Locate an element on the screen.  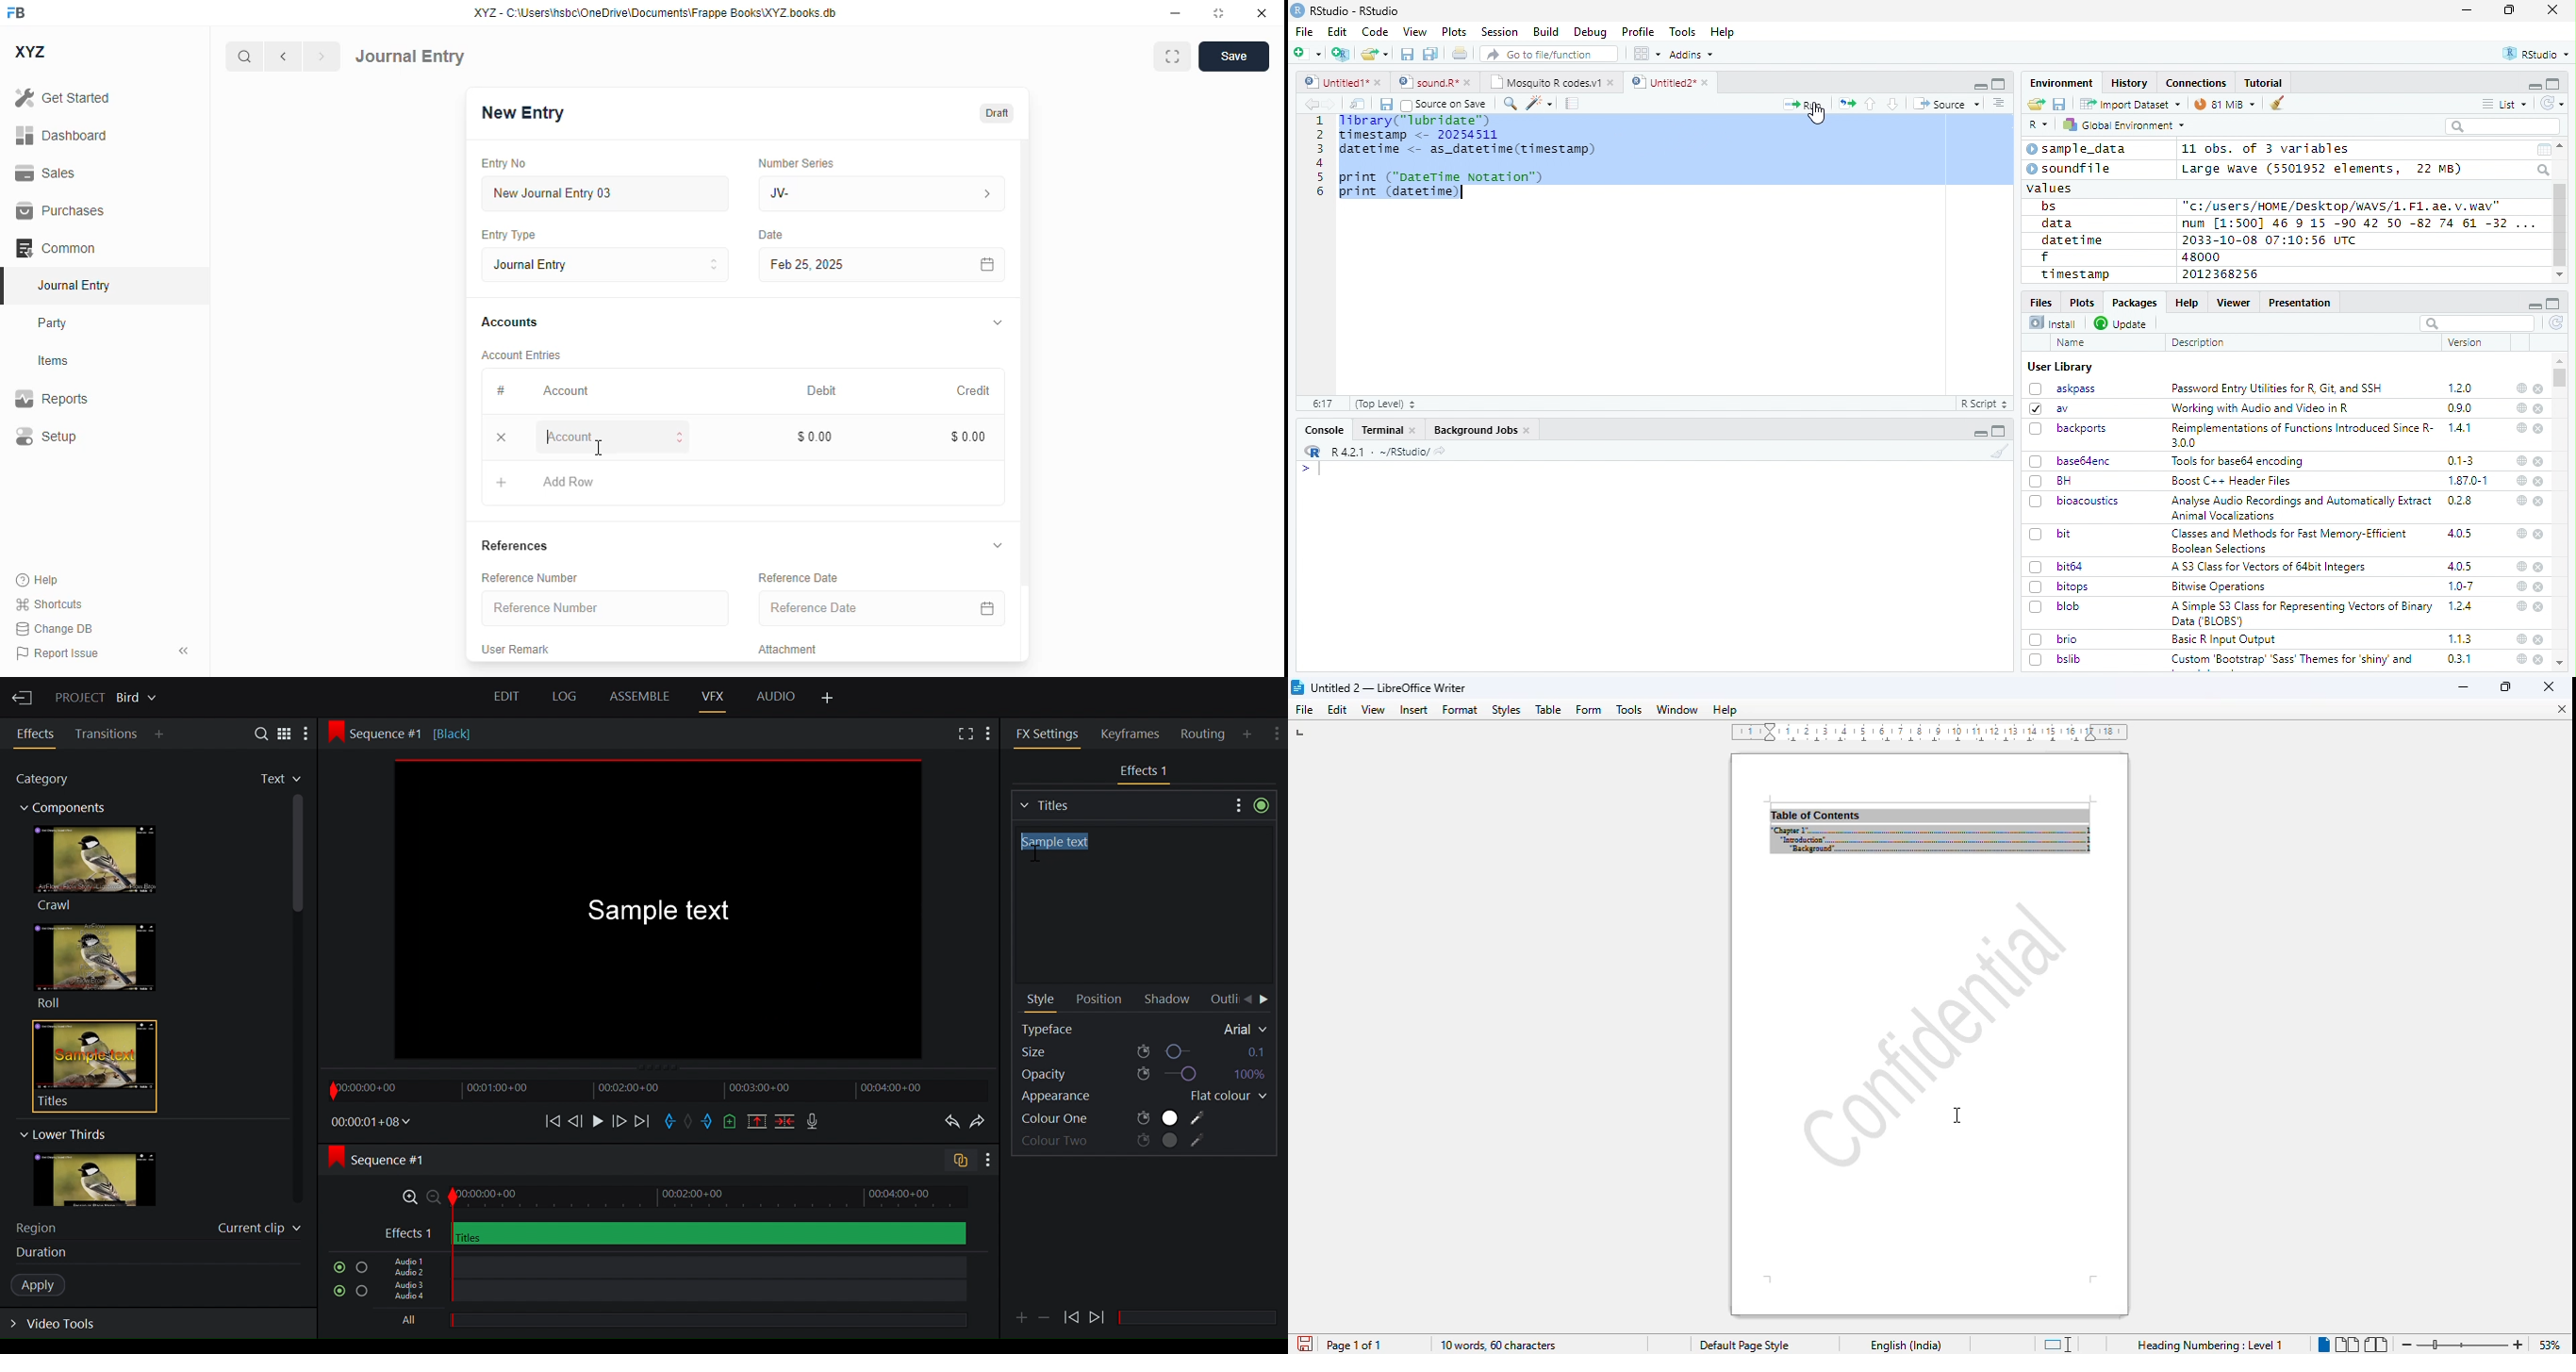
maximize is located at coordinates (2509, 10).